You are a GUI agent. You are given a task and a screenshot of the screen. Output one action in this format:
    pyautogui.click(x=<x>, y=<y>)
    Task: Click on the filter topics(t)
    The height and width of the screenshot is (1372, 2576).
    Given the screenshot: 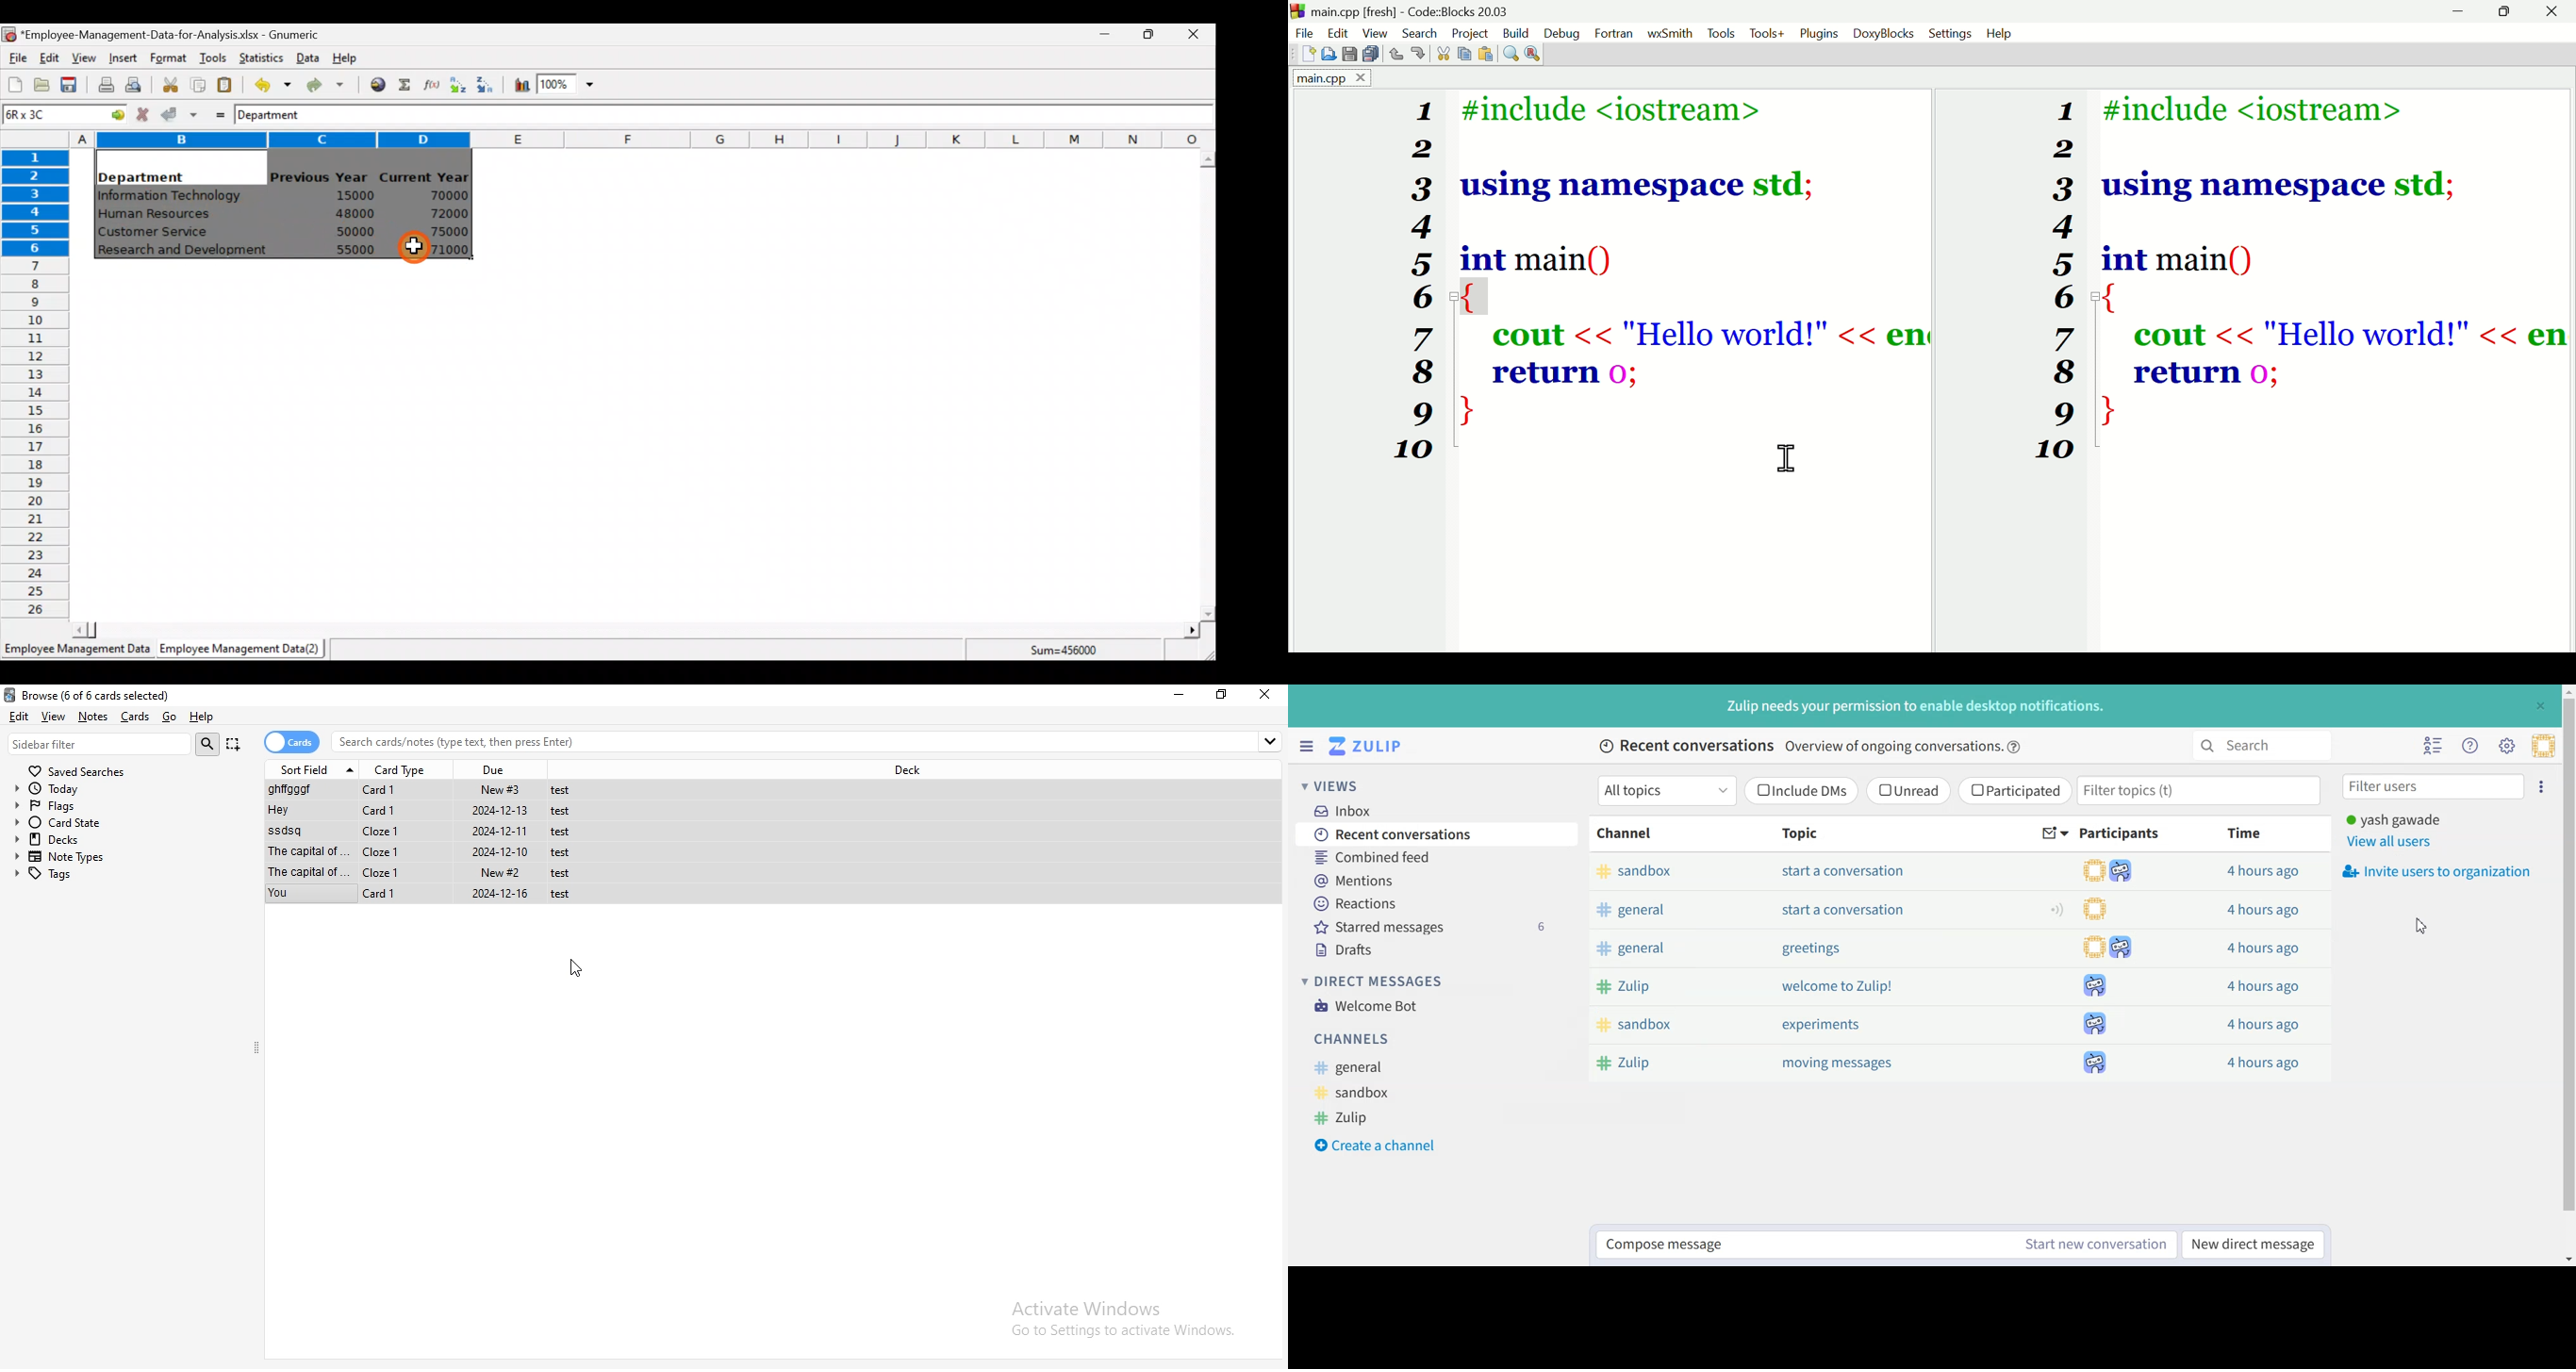 What is the action you would take?
    pyautogui.click(x=2201, y=790)
    